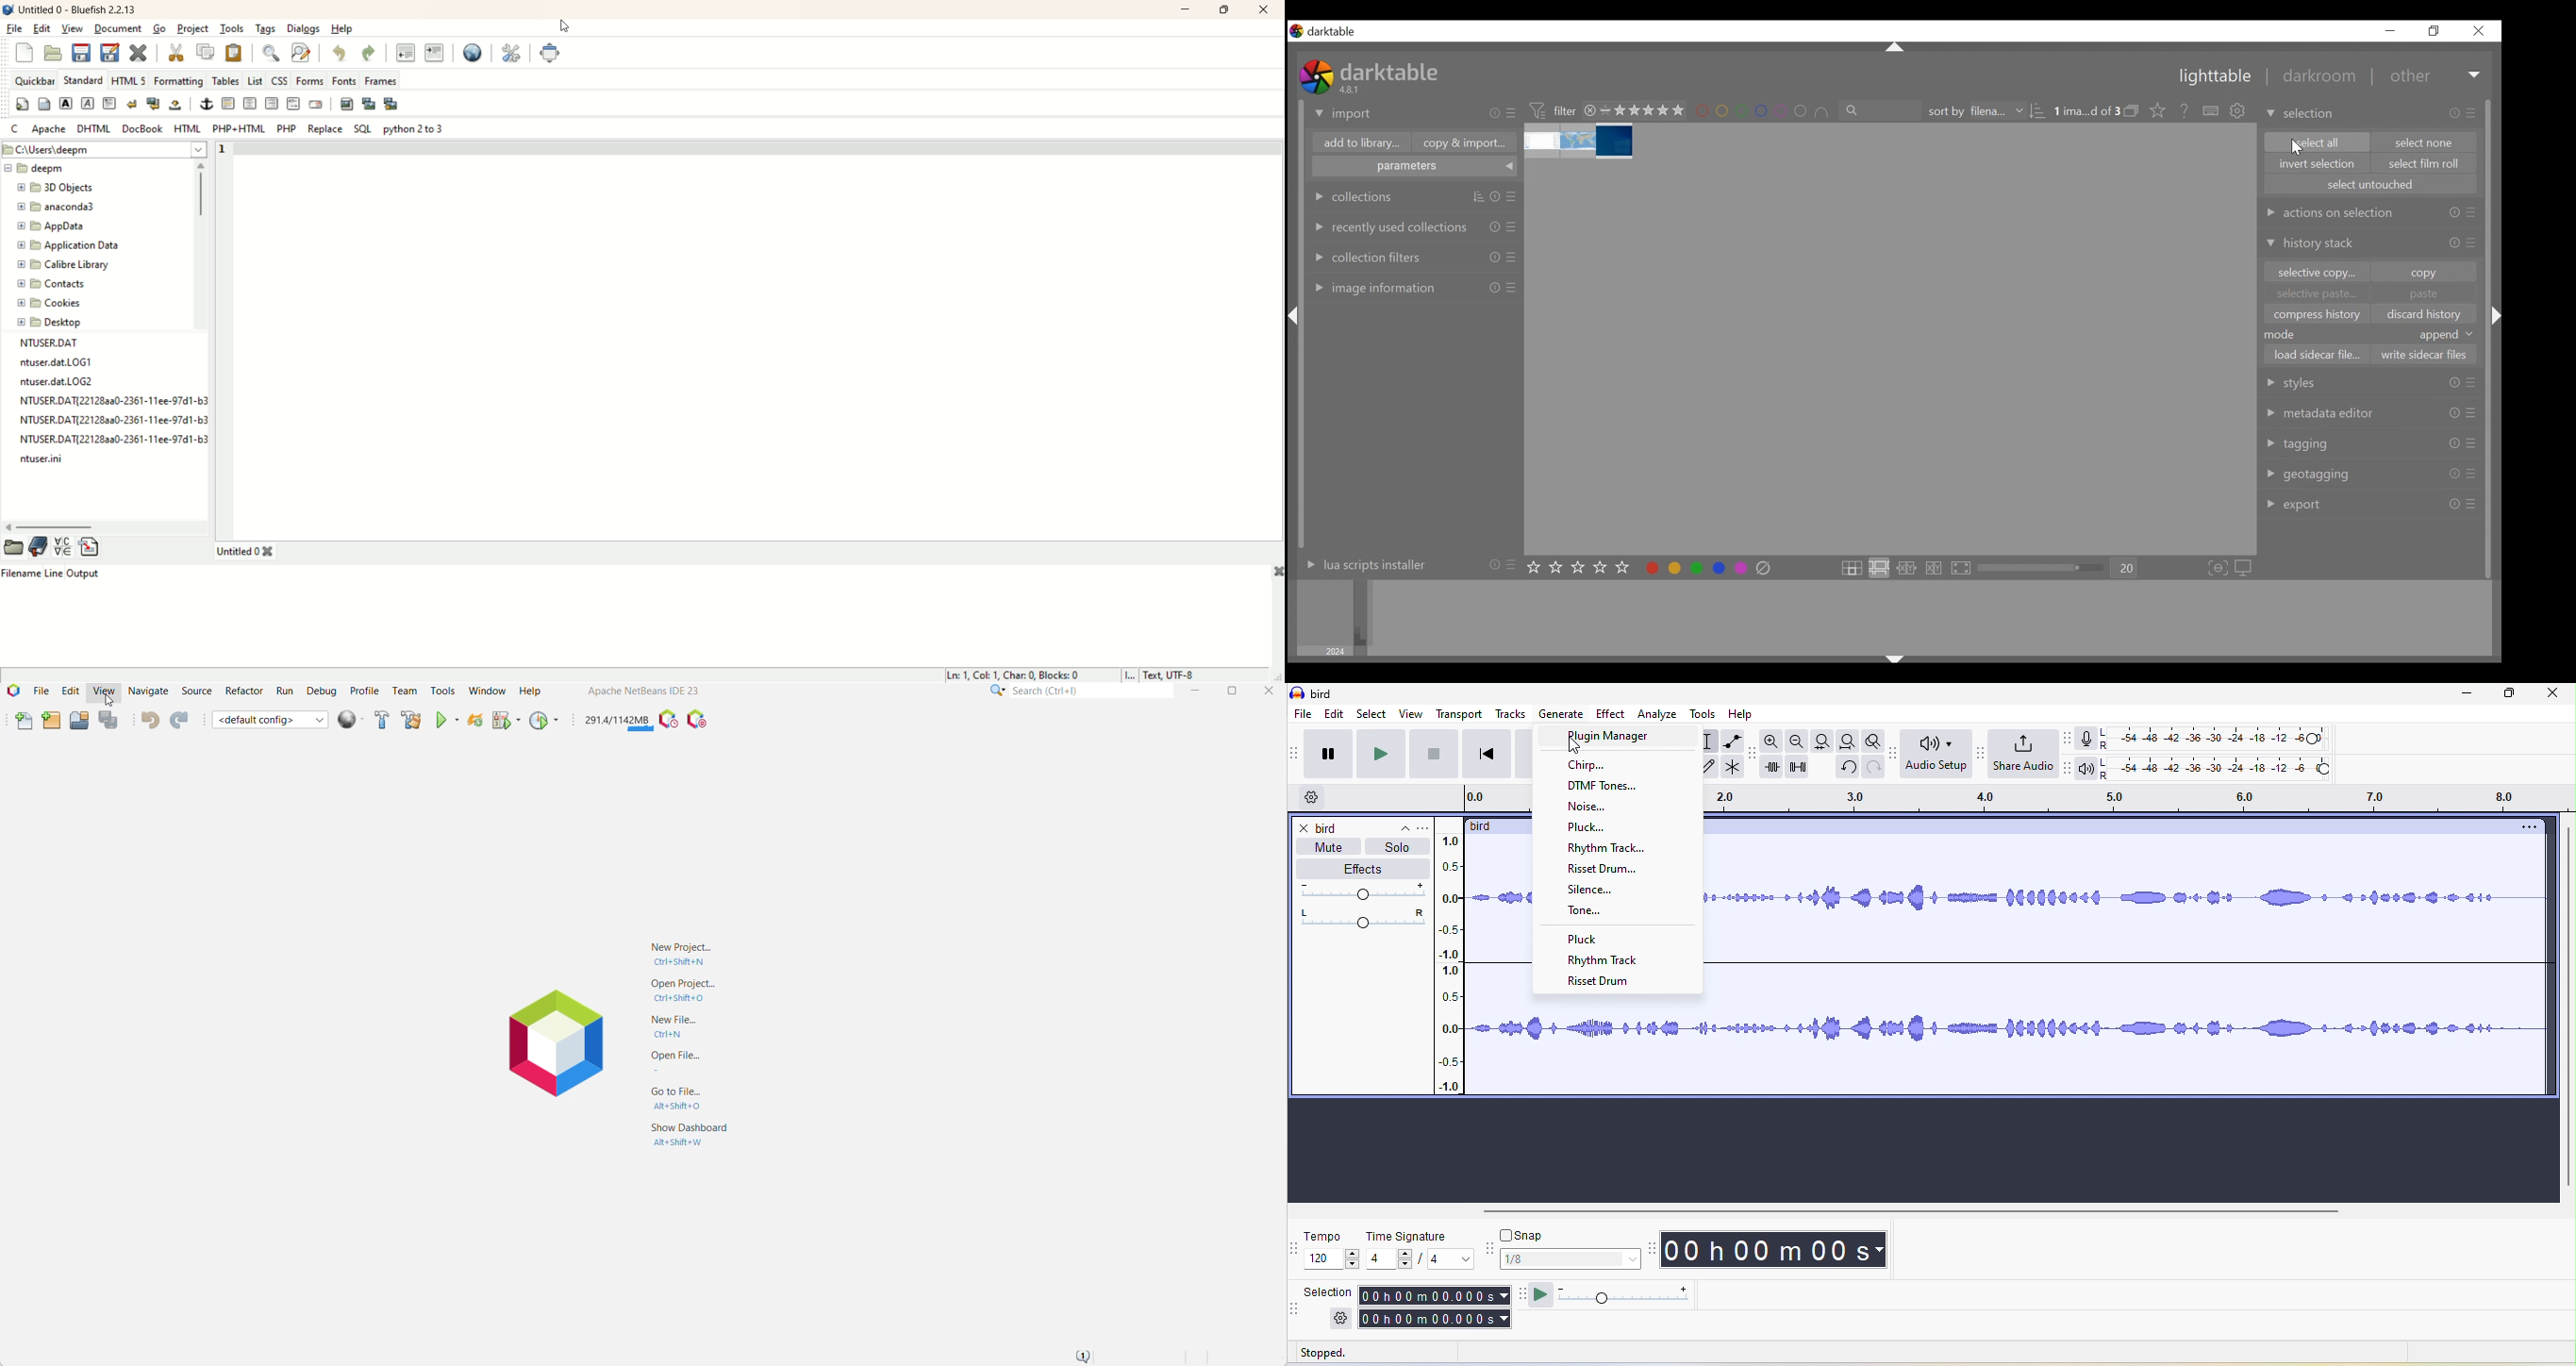 The image size is (2576, 1372). What do you see at coordinates (1800, 768) in the screenshot?
I see `silence audio selection` at bounding box center [1800, 768].